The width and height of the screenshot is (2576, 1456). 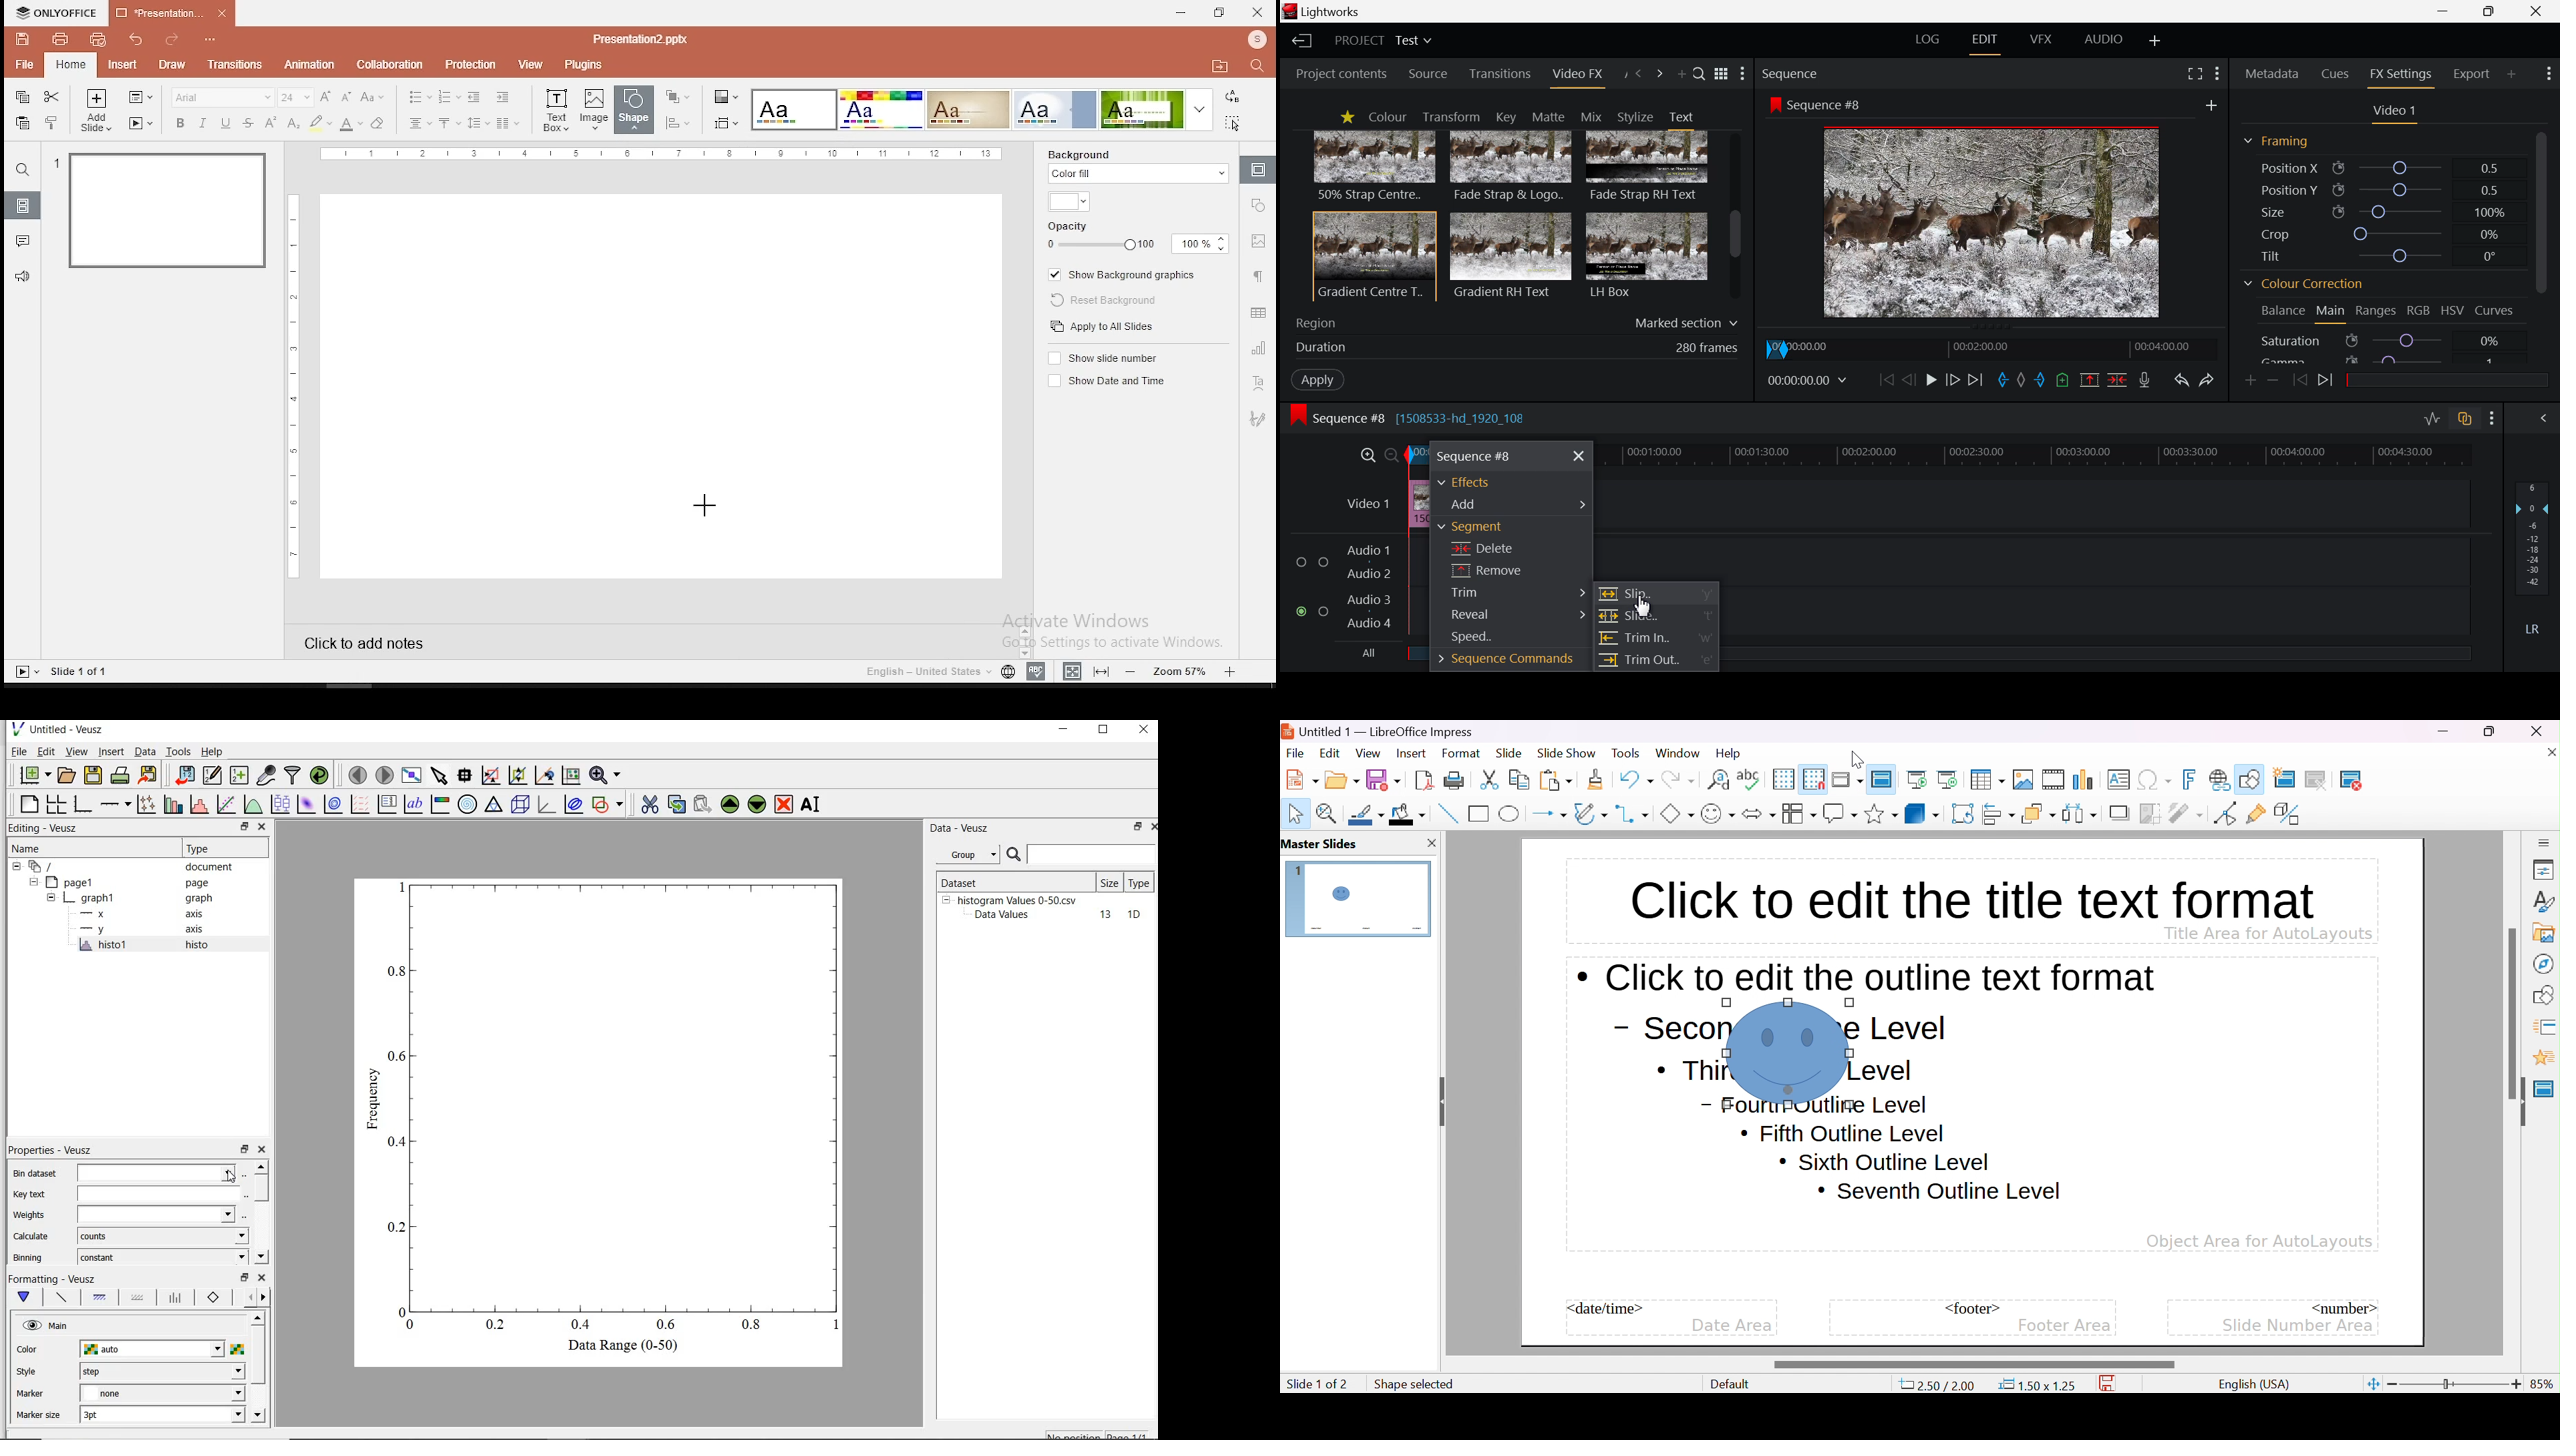 I want to click on Transform, so click(x=1455, y=117).